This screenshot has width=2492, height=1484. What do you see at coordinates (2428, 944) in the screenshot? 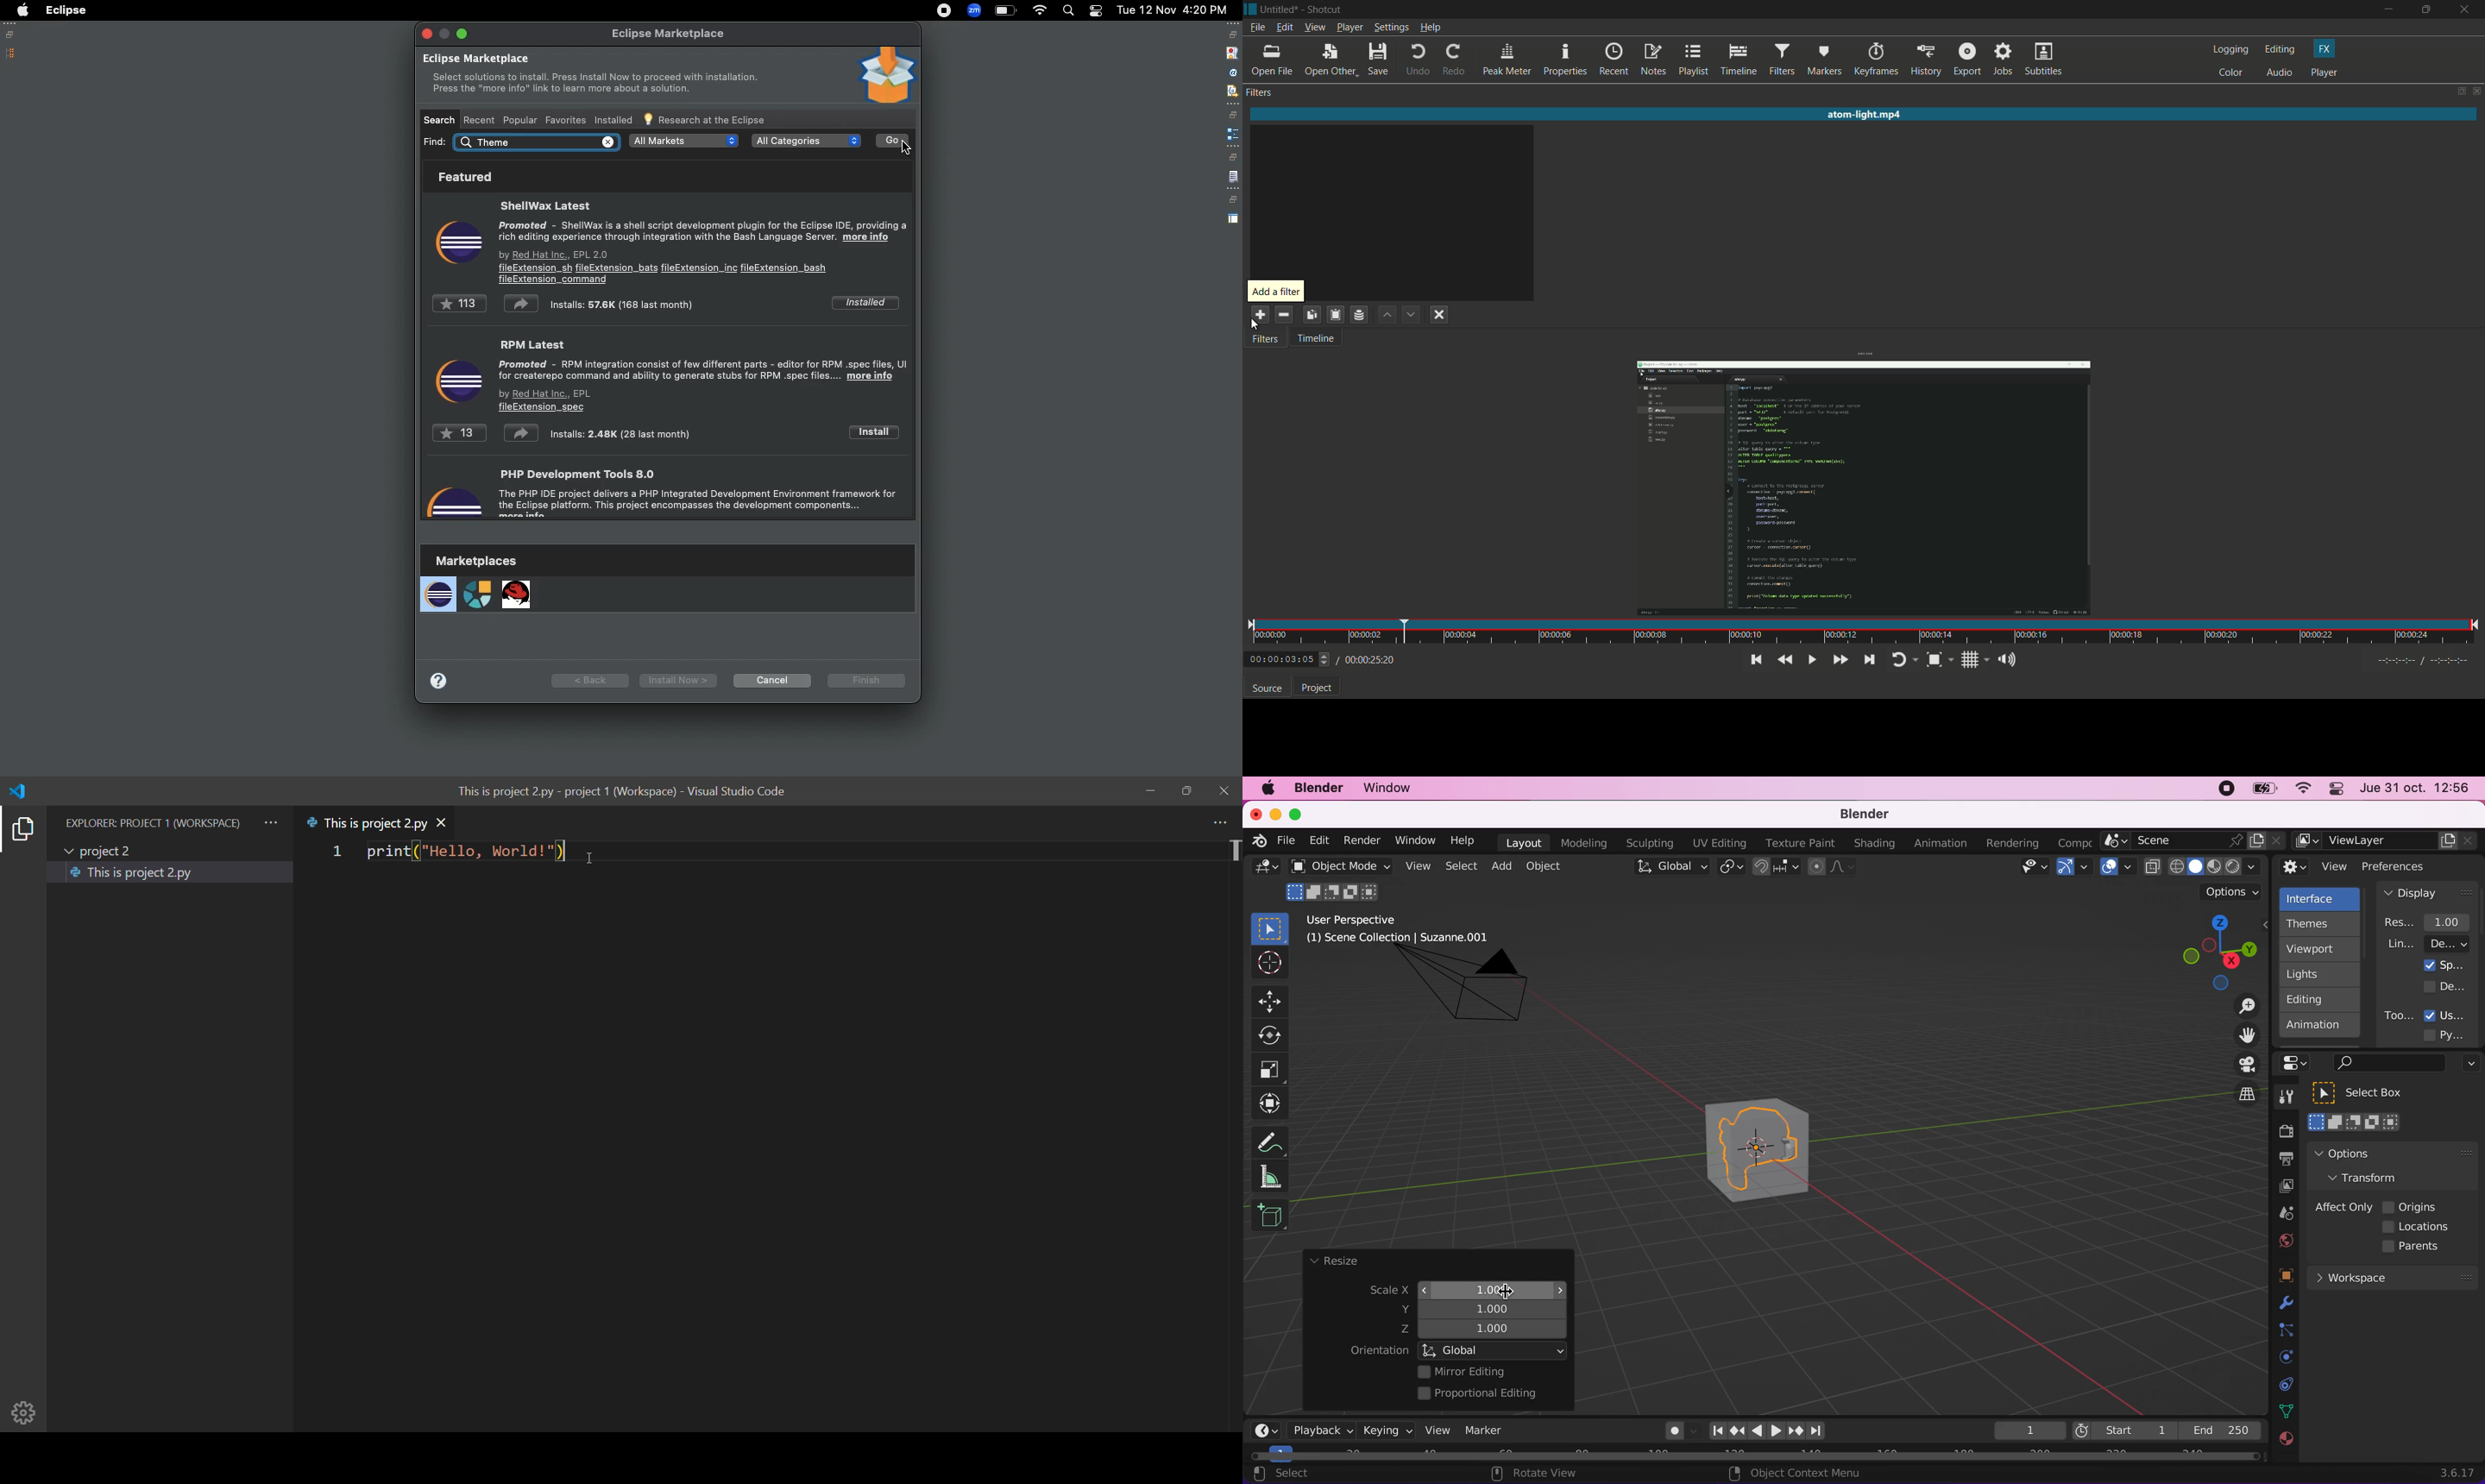
I see `line width` at bounding box center [2428, 944].